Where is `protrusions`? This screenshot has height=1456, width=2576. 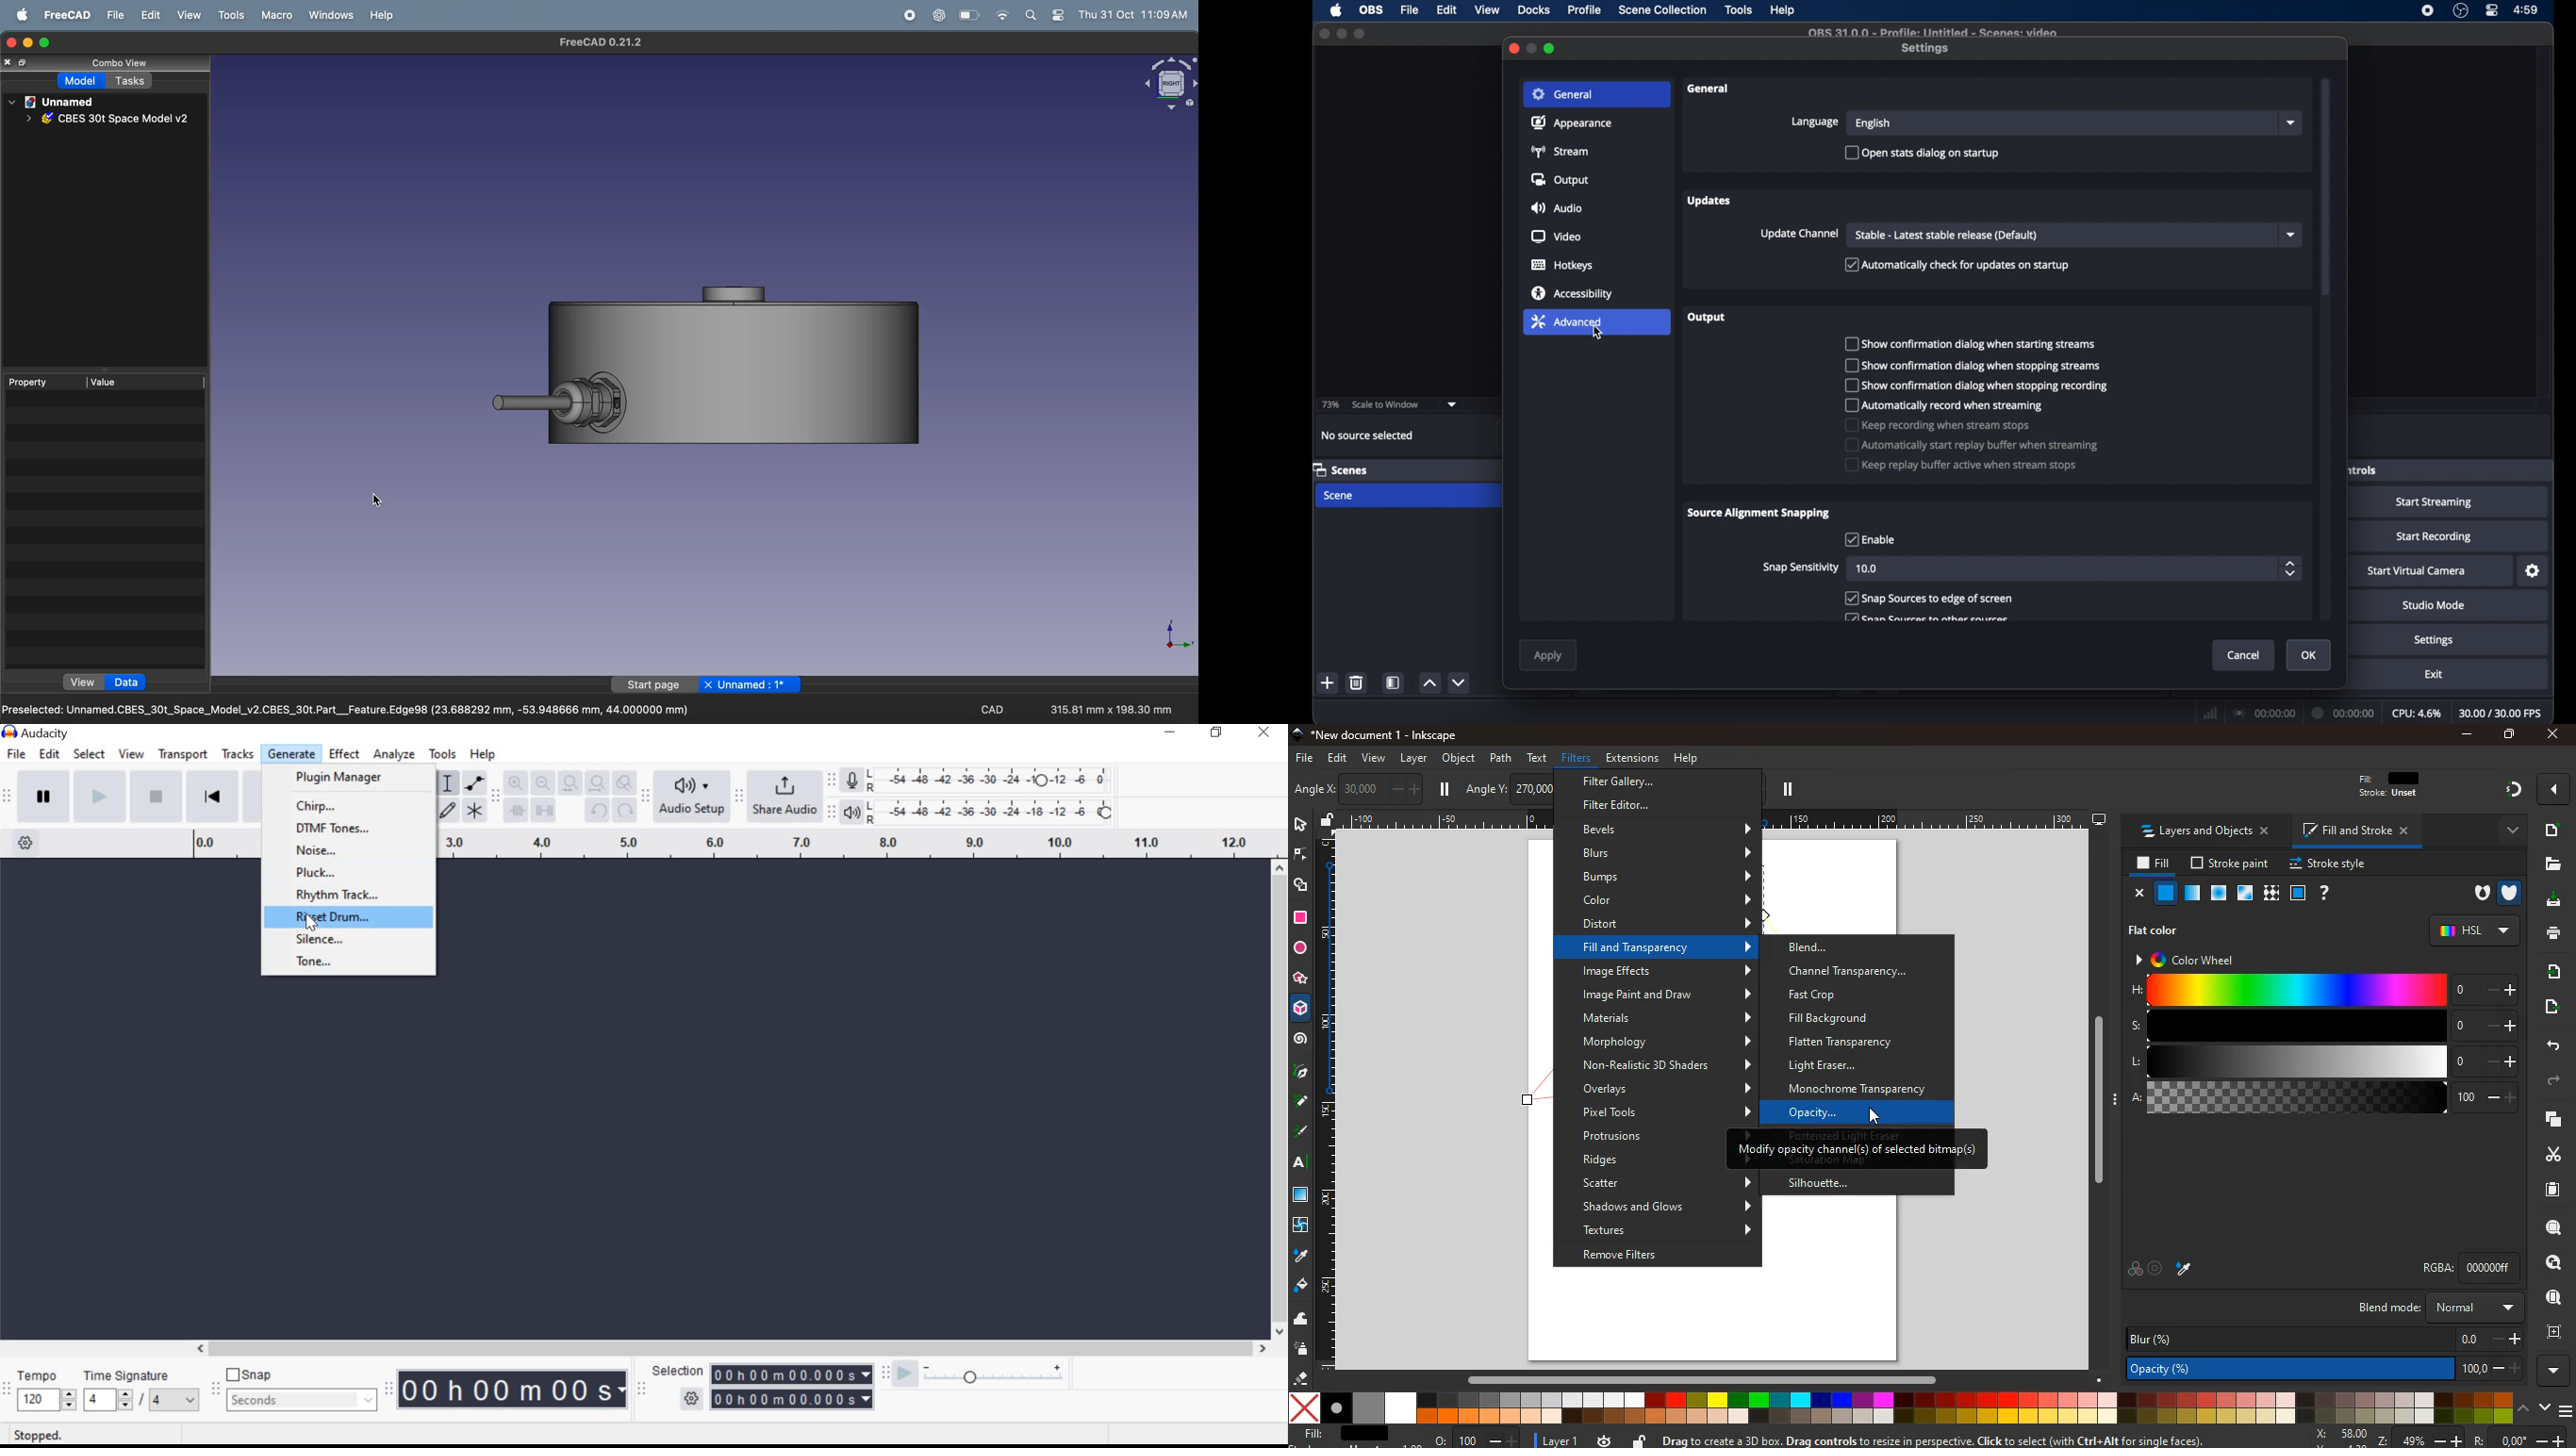
protrusions is located at coordinates (1649, 1138).